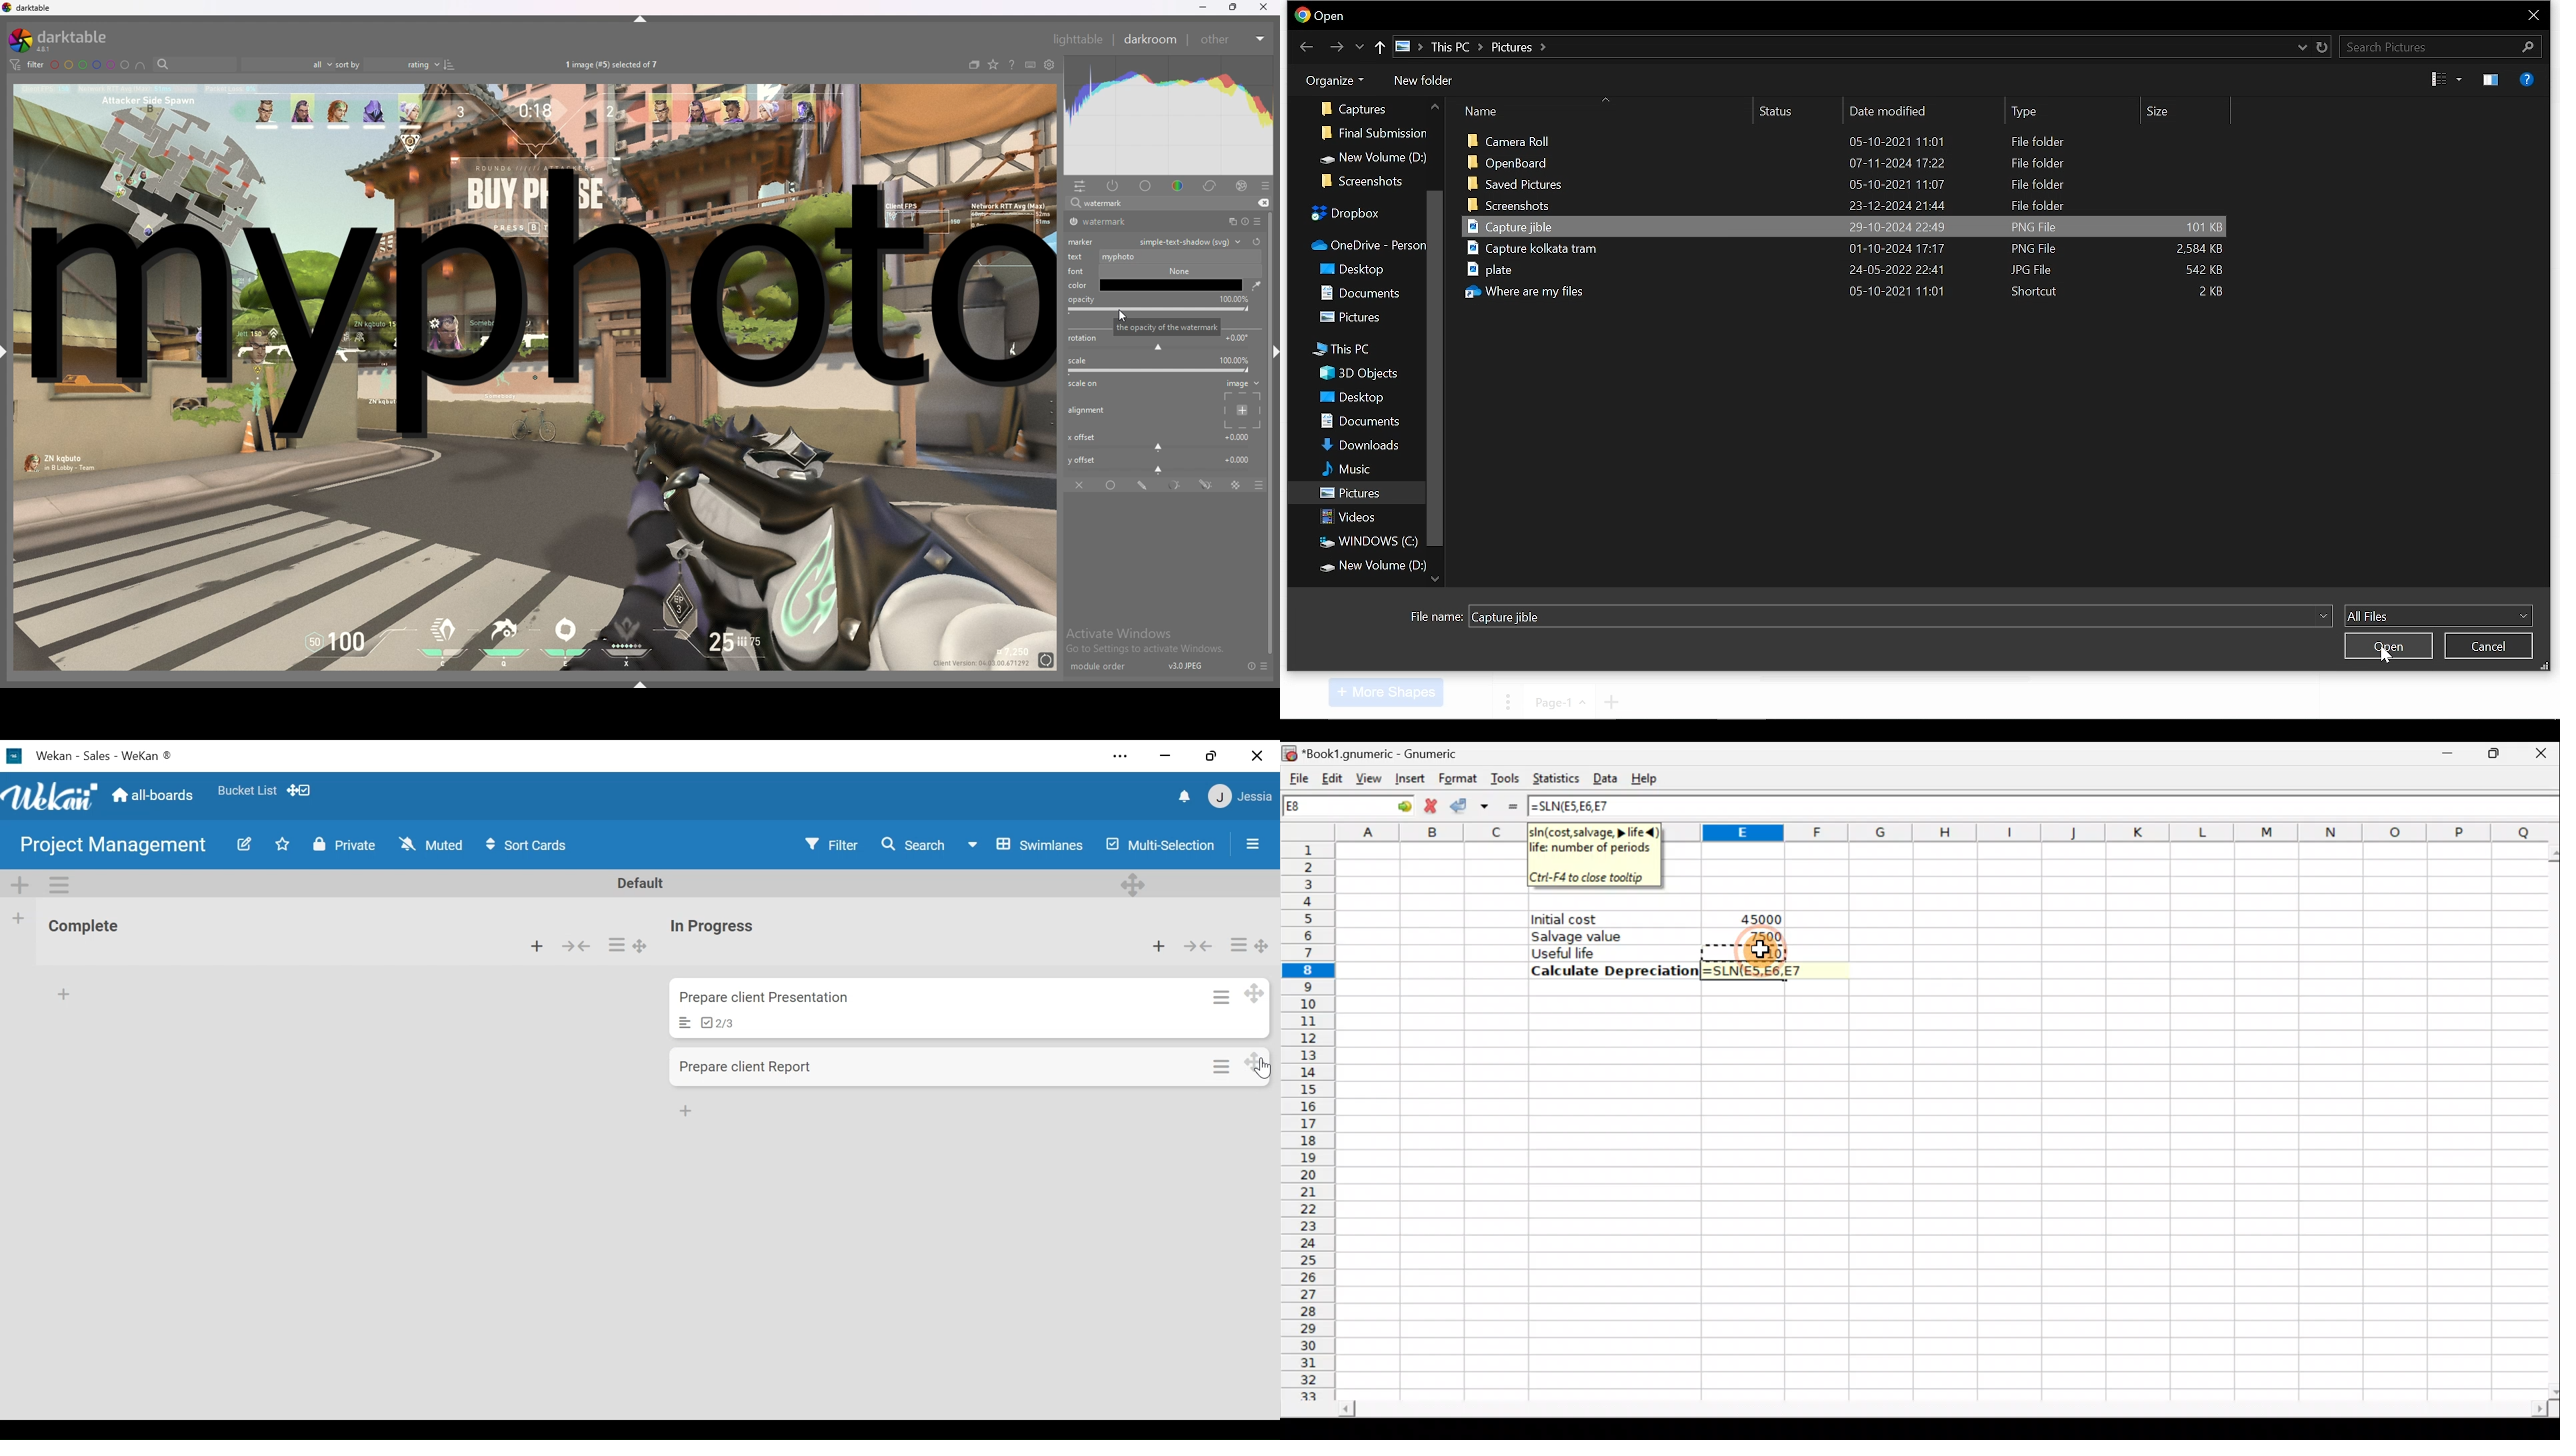 The image size is (2576, 1456). I want to click on folders, so click(1344, 349).